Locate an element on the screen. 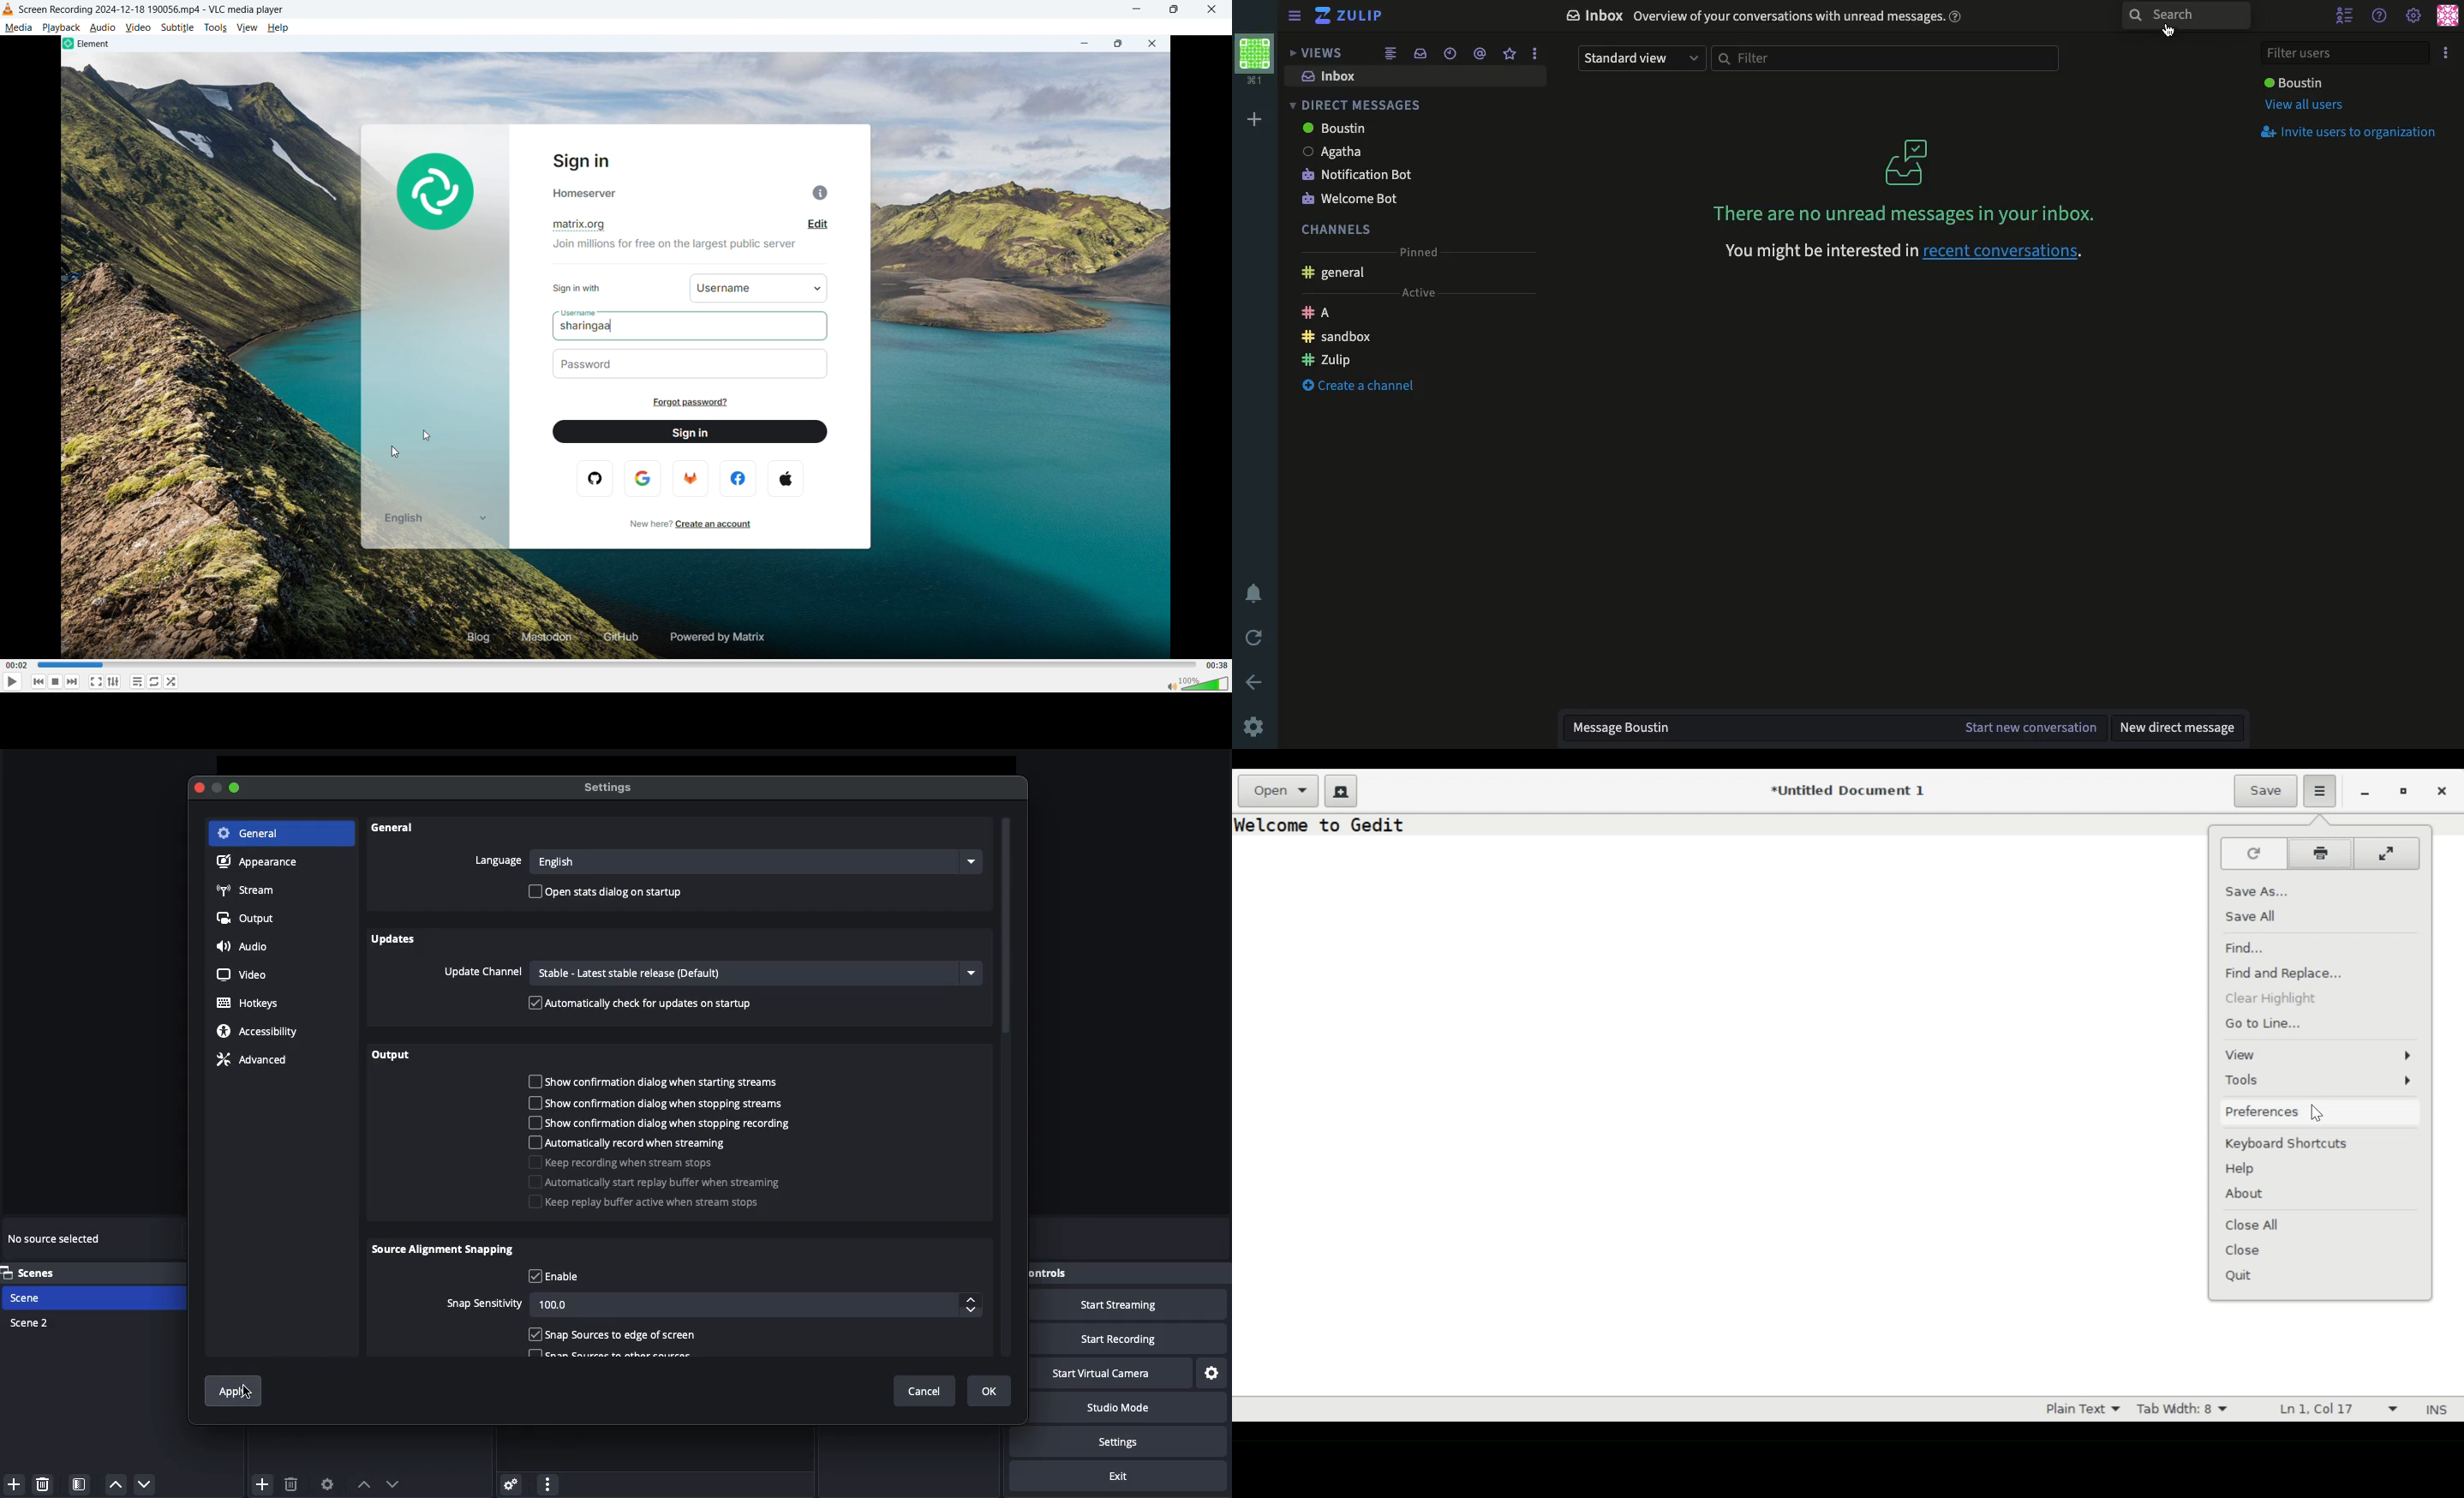 The image size is (2464, 1512). Username is located at coordinates (721, 289).